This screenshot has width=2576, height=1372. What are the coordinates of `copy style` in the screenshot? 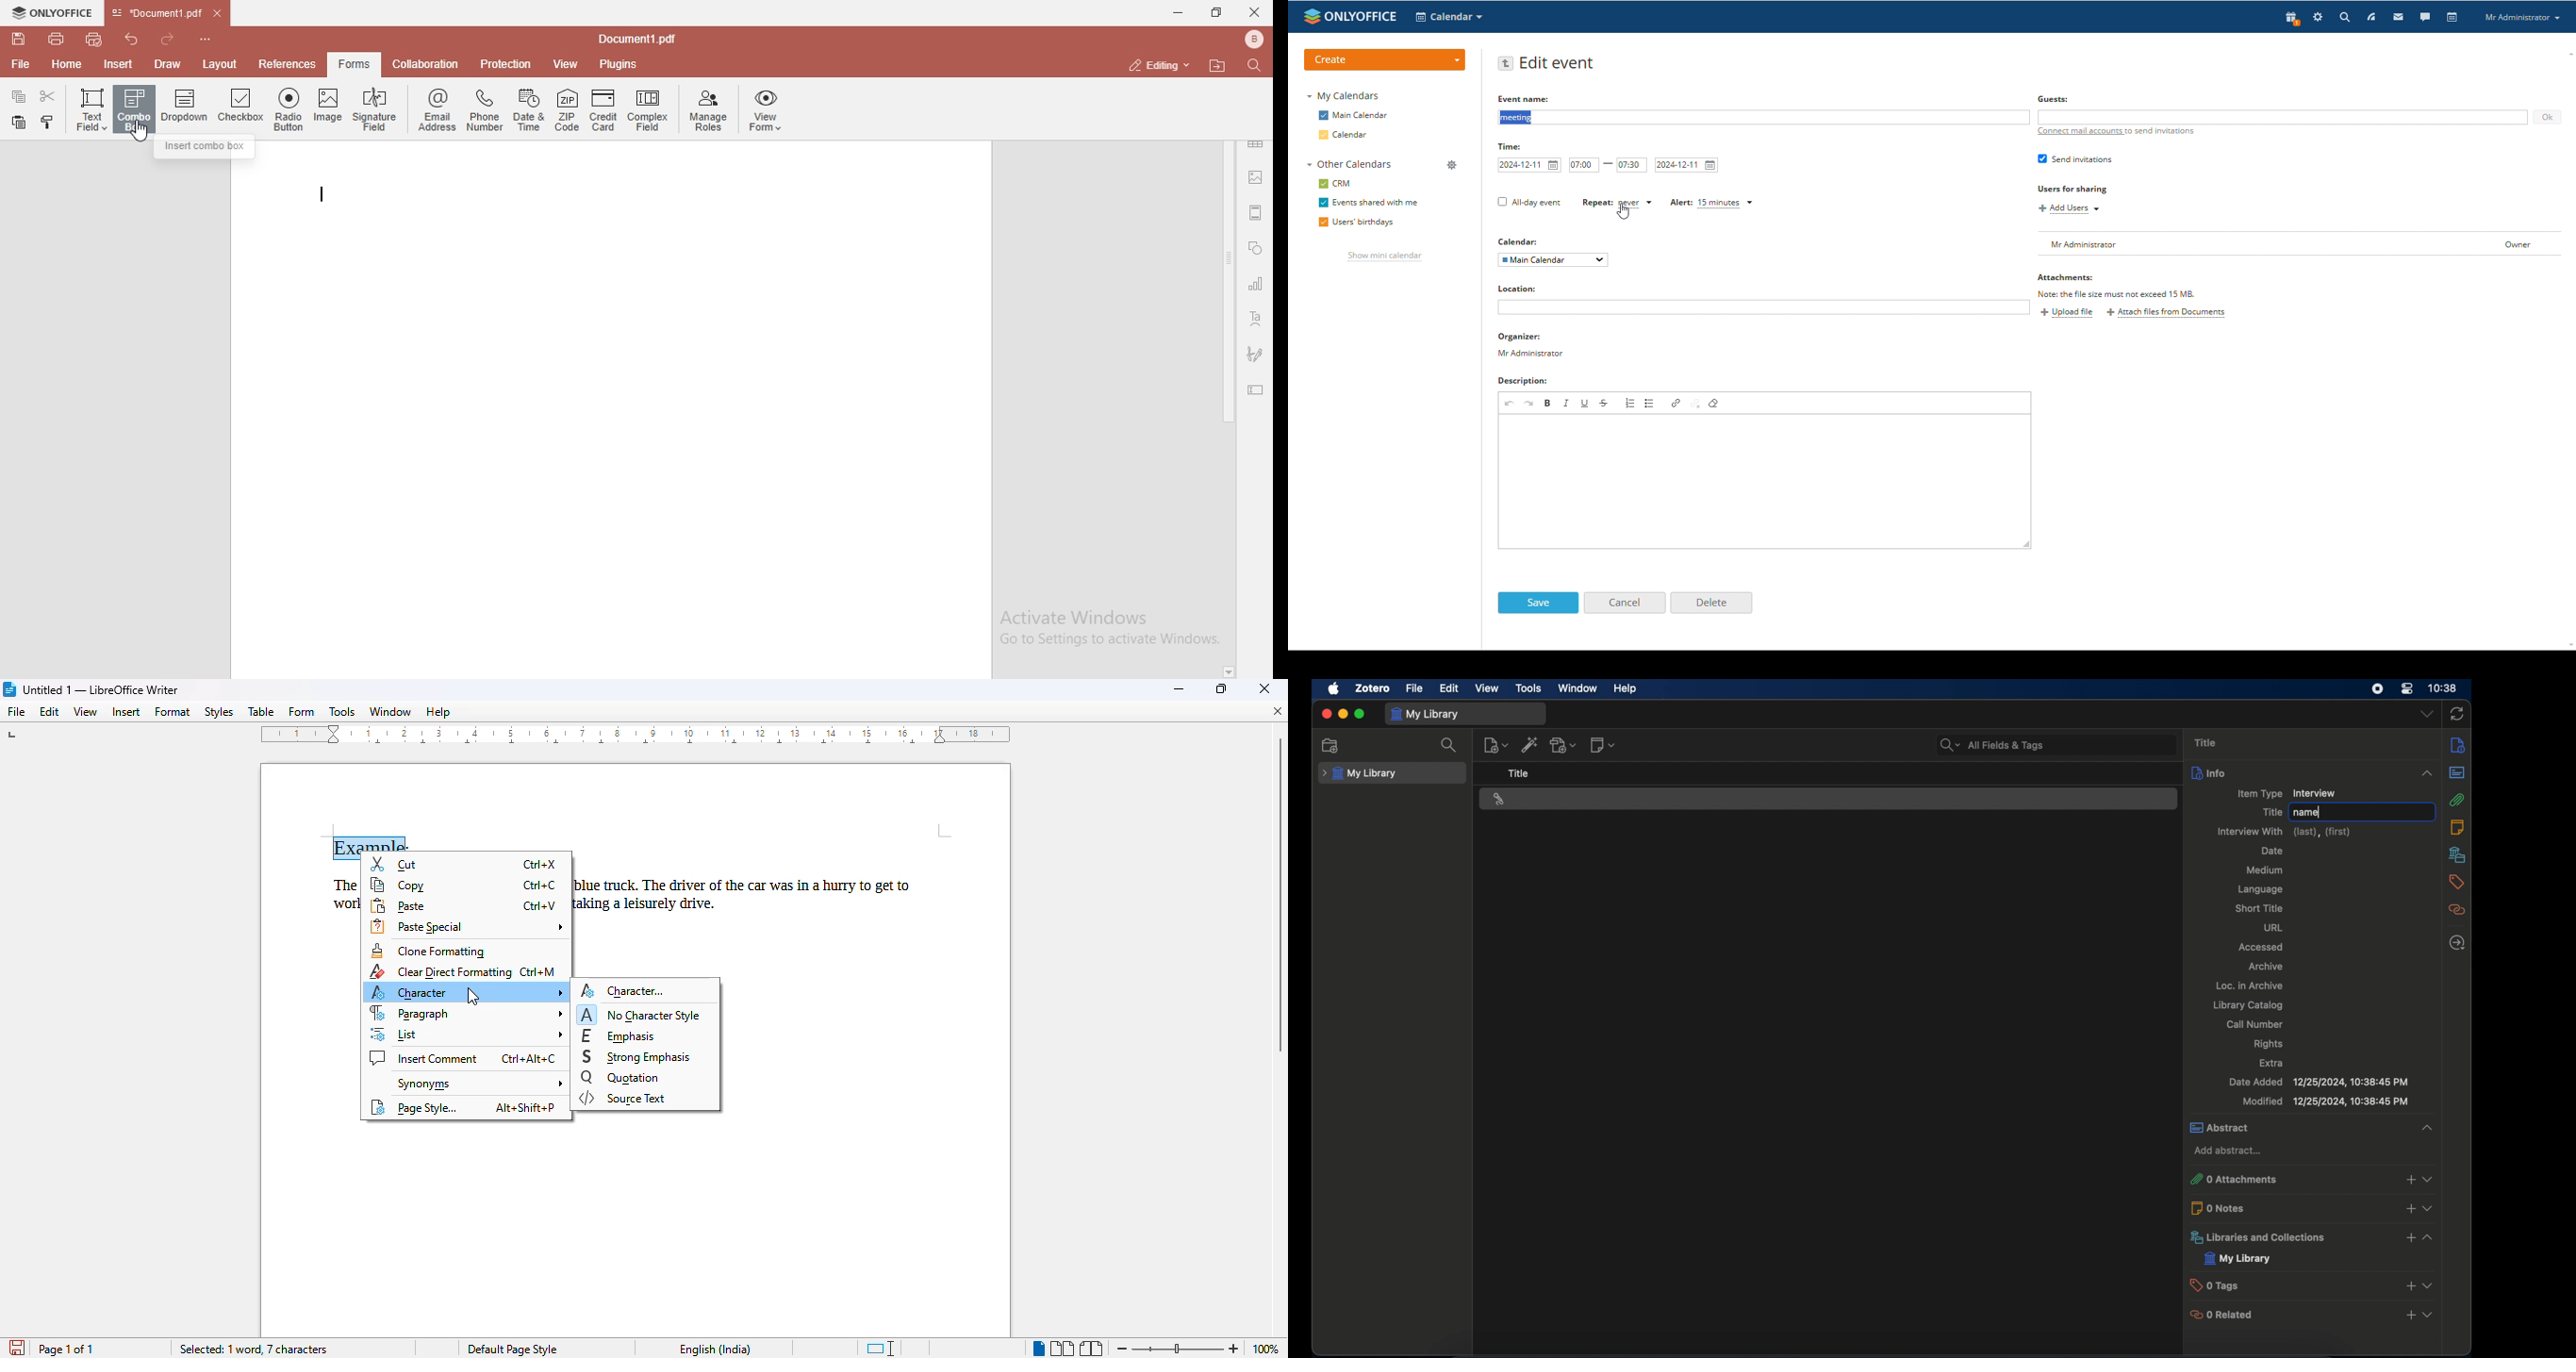 It's located at (49, 122).